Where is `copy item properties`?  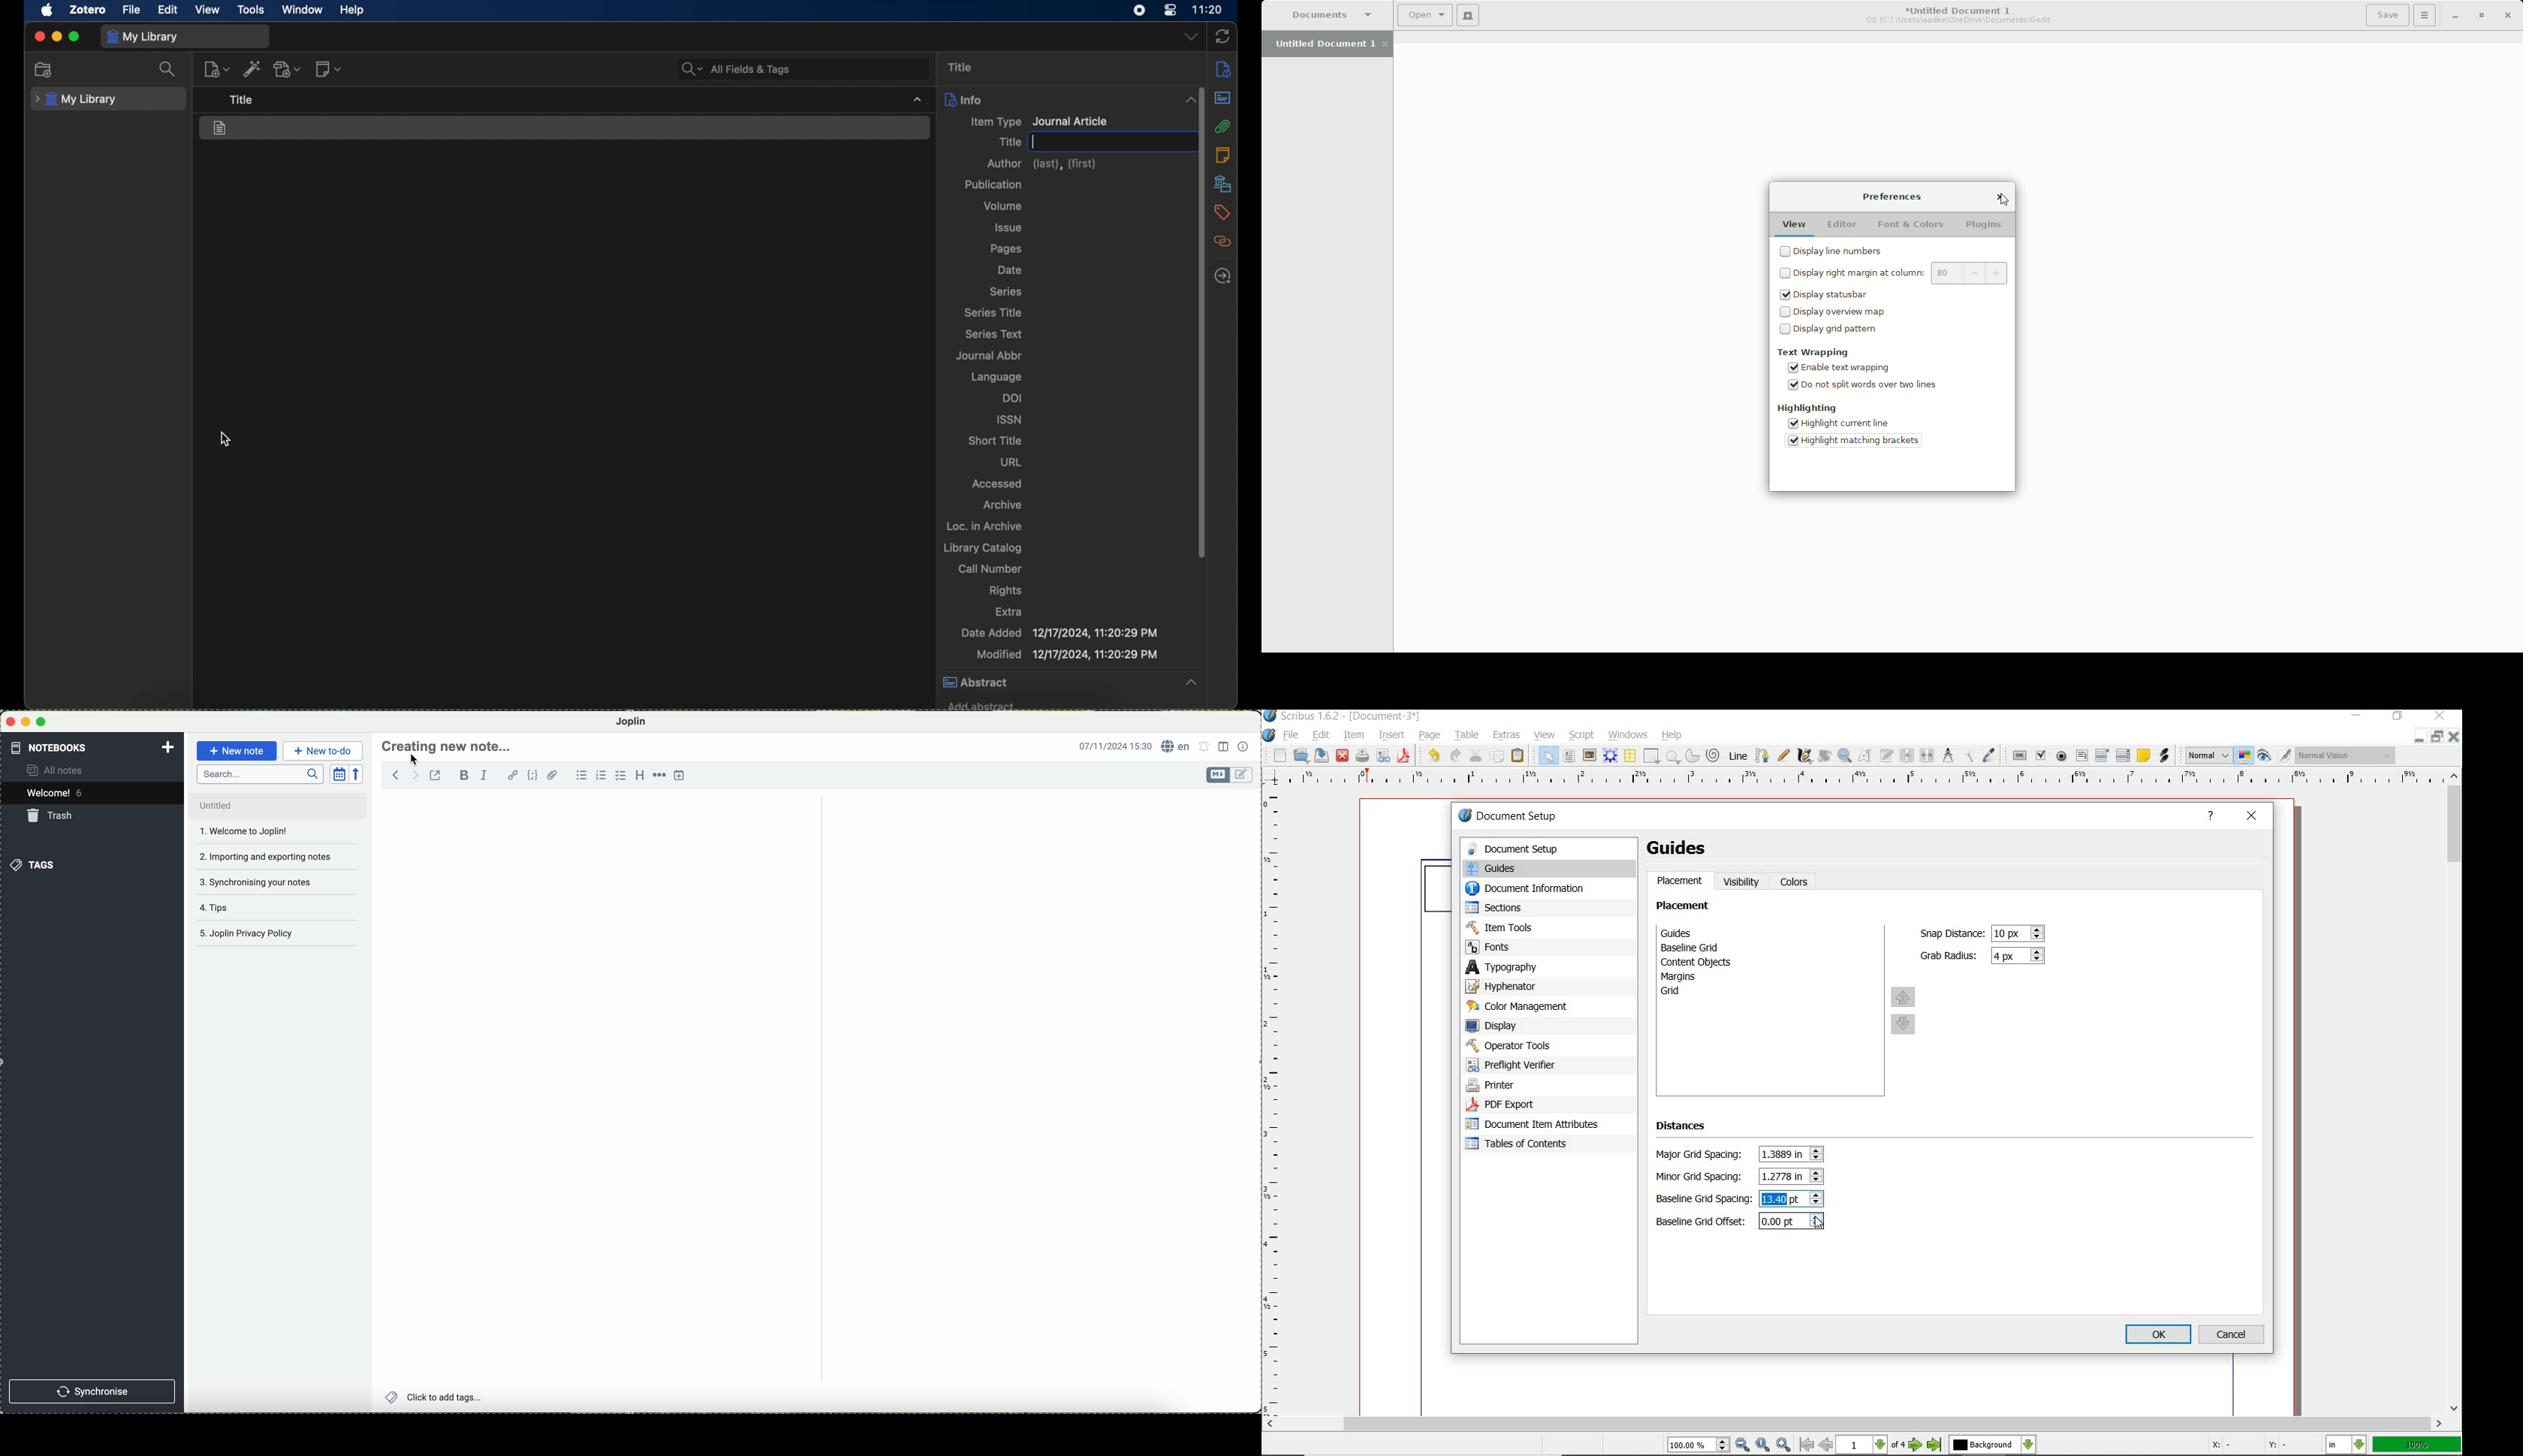 copy item properties is located at coordinates (1967, 755).